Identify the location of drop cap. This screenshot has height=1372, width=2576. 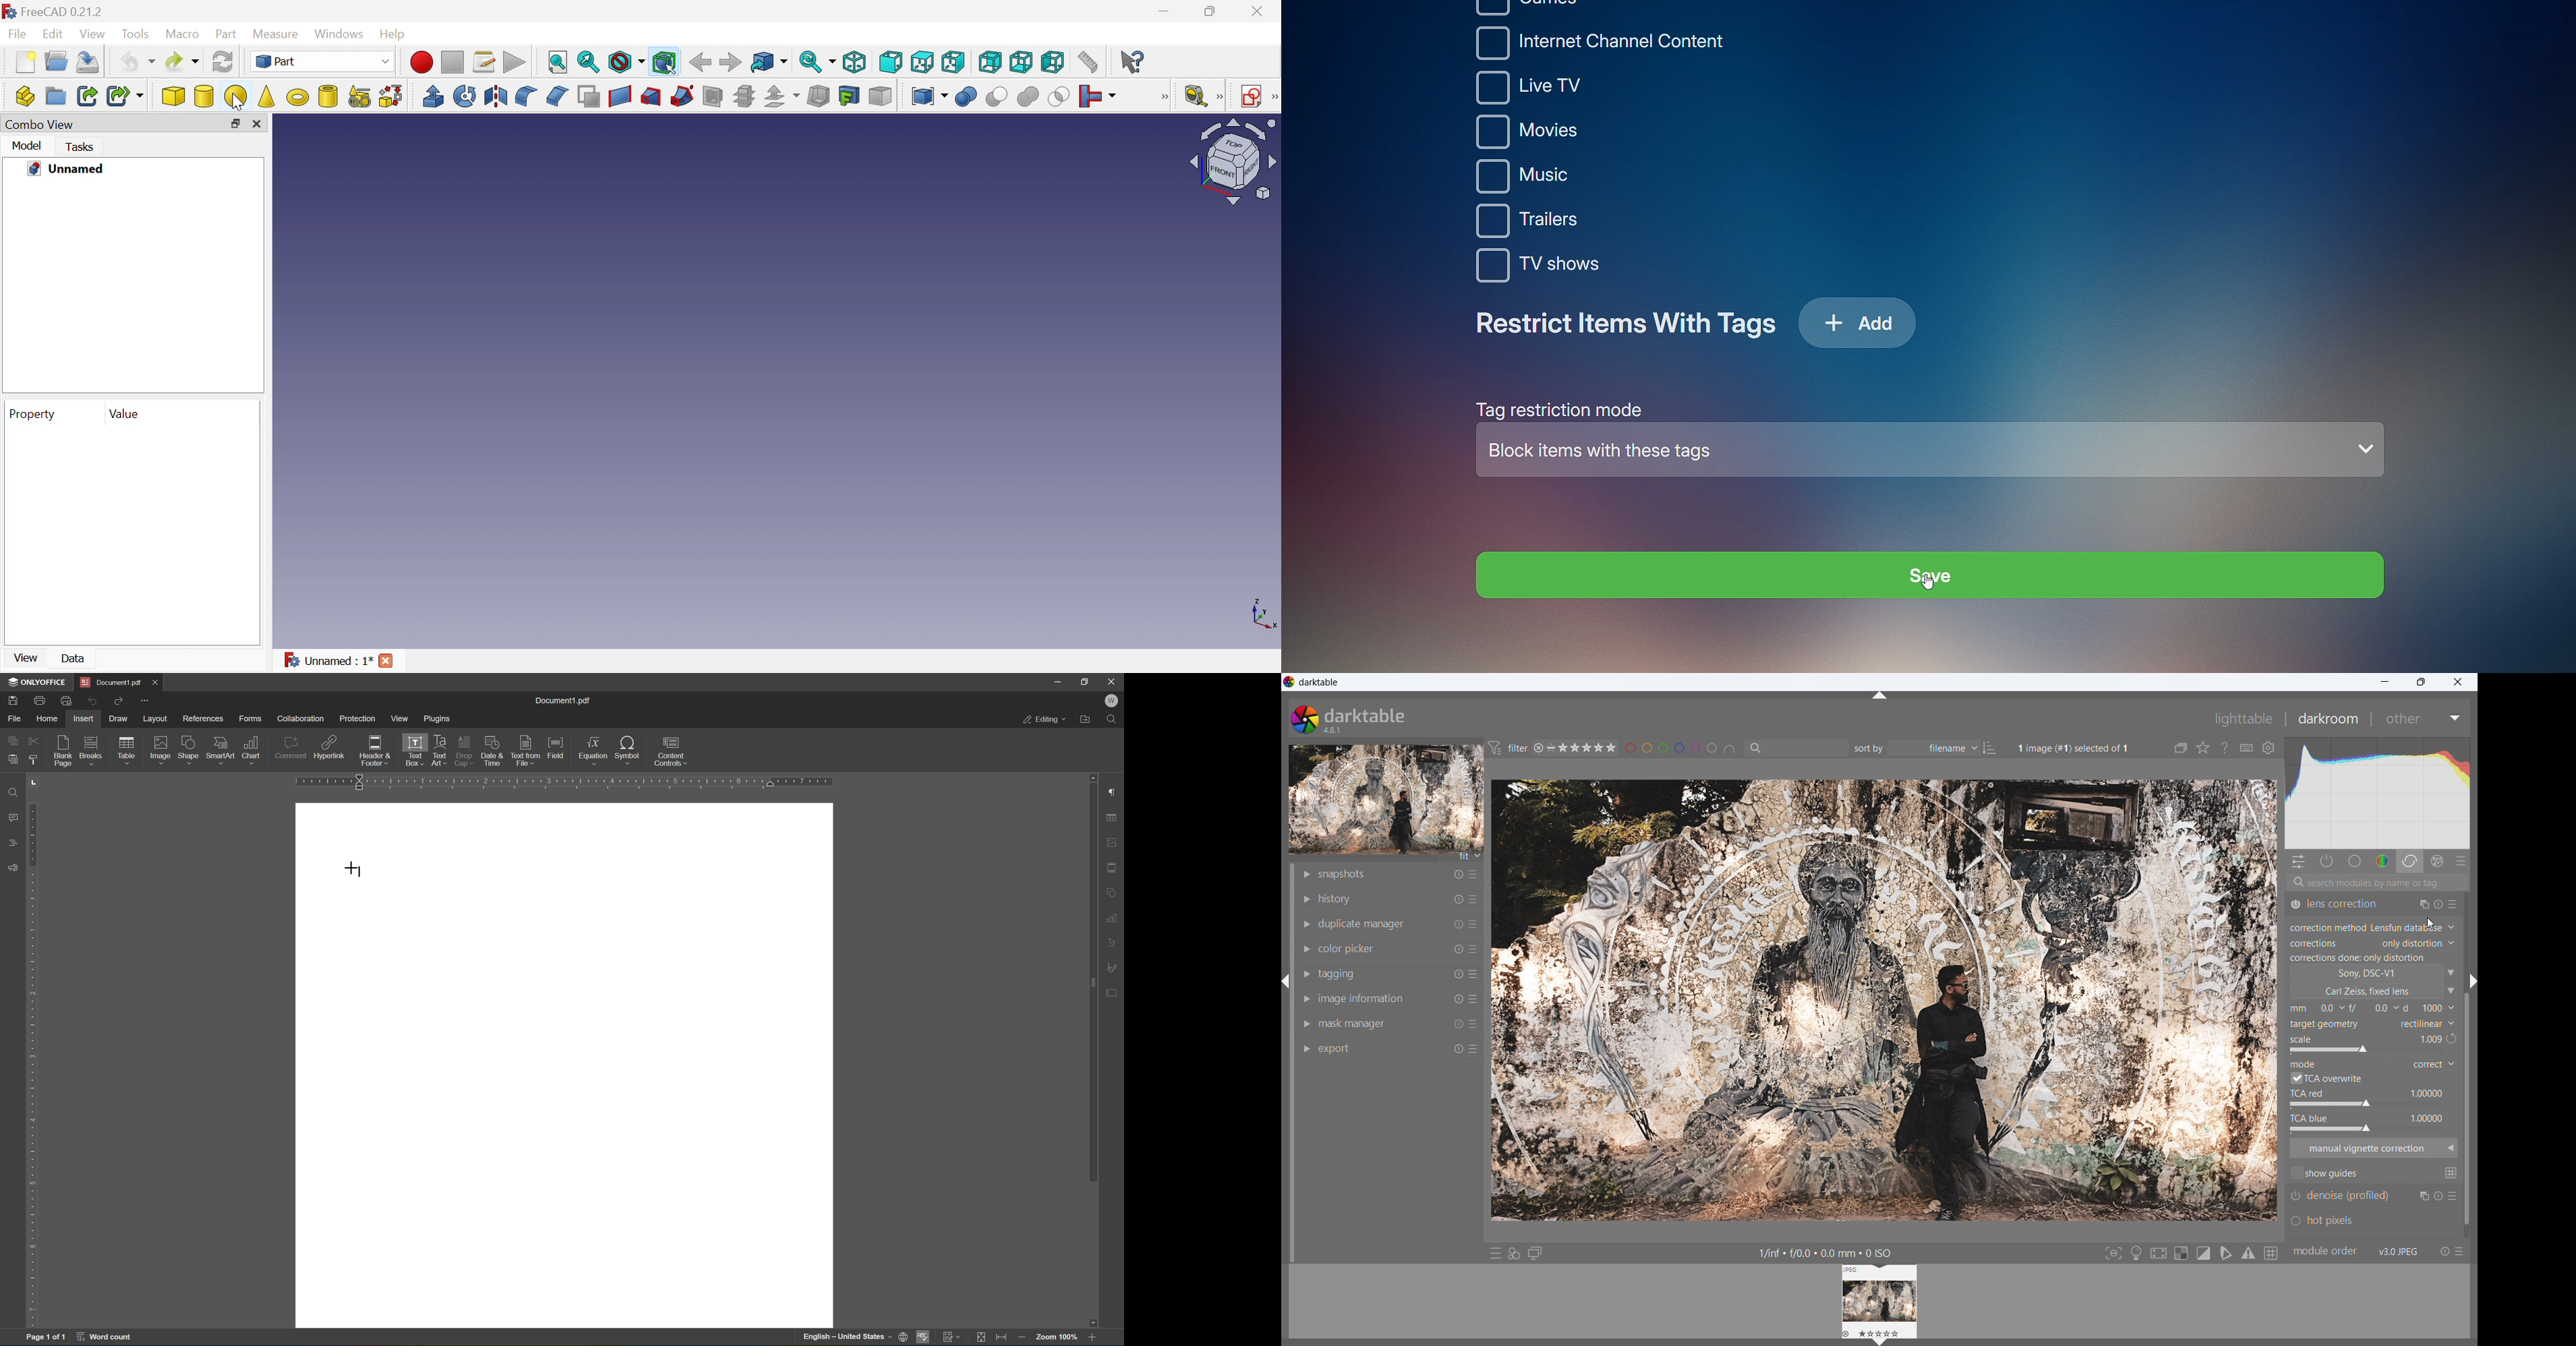
(465, 750).